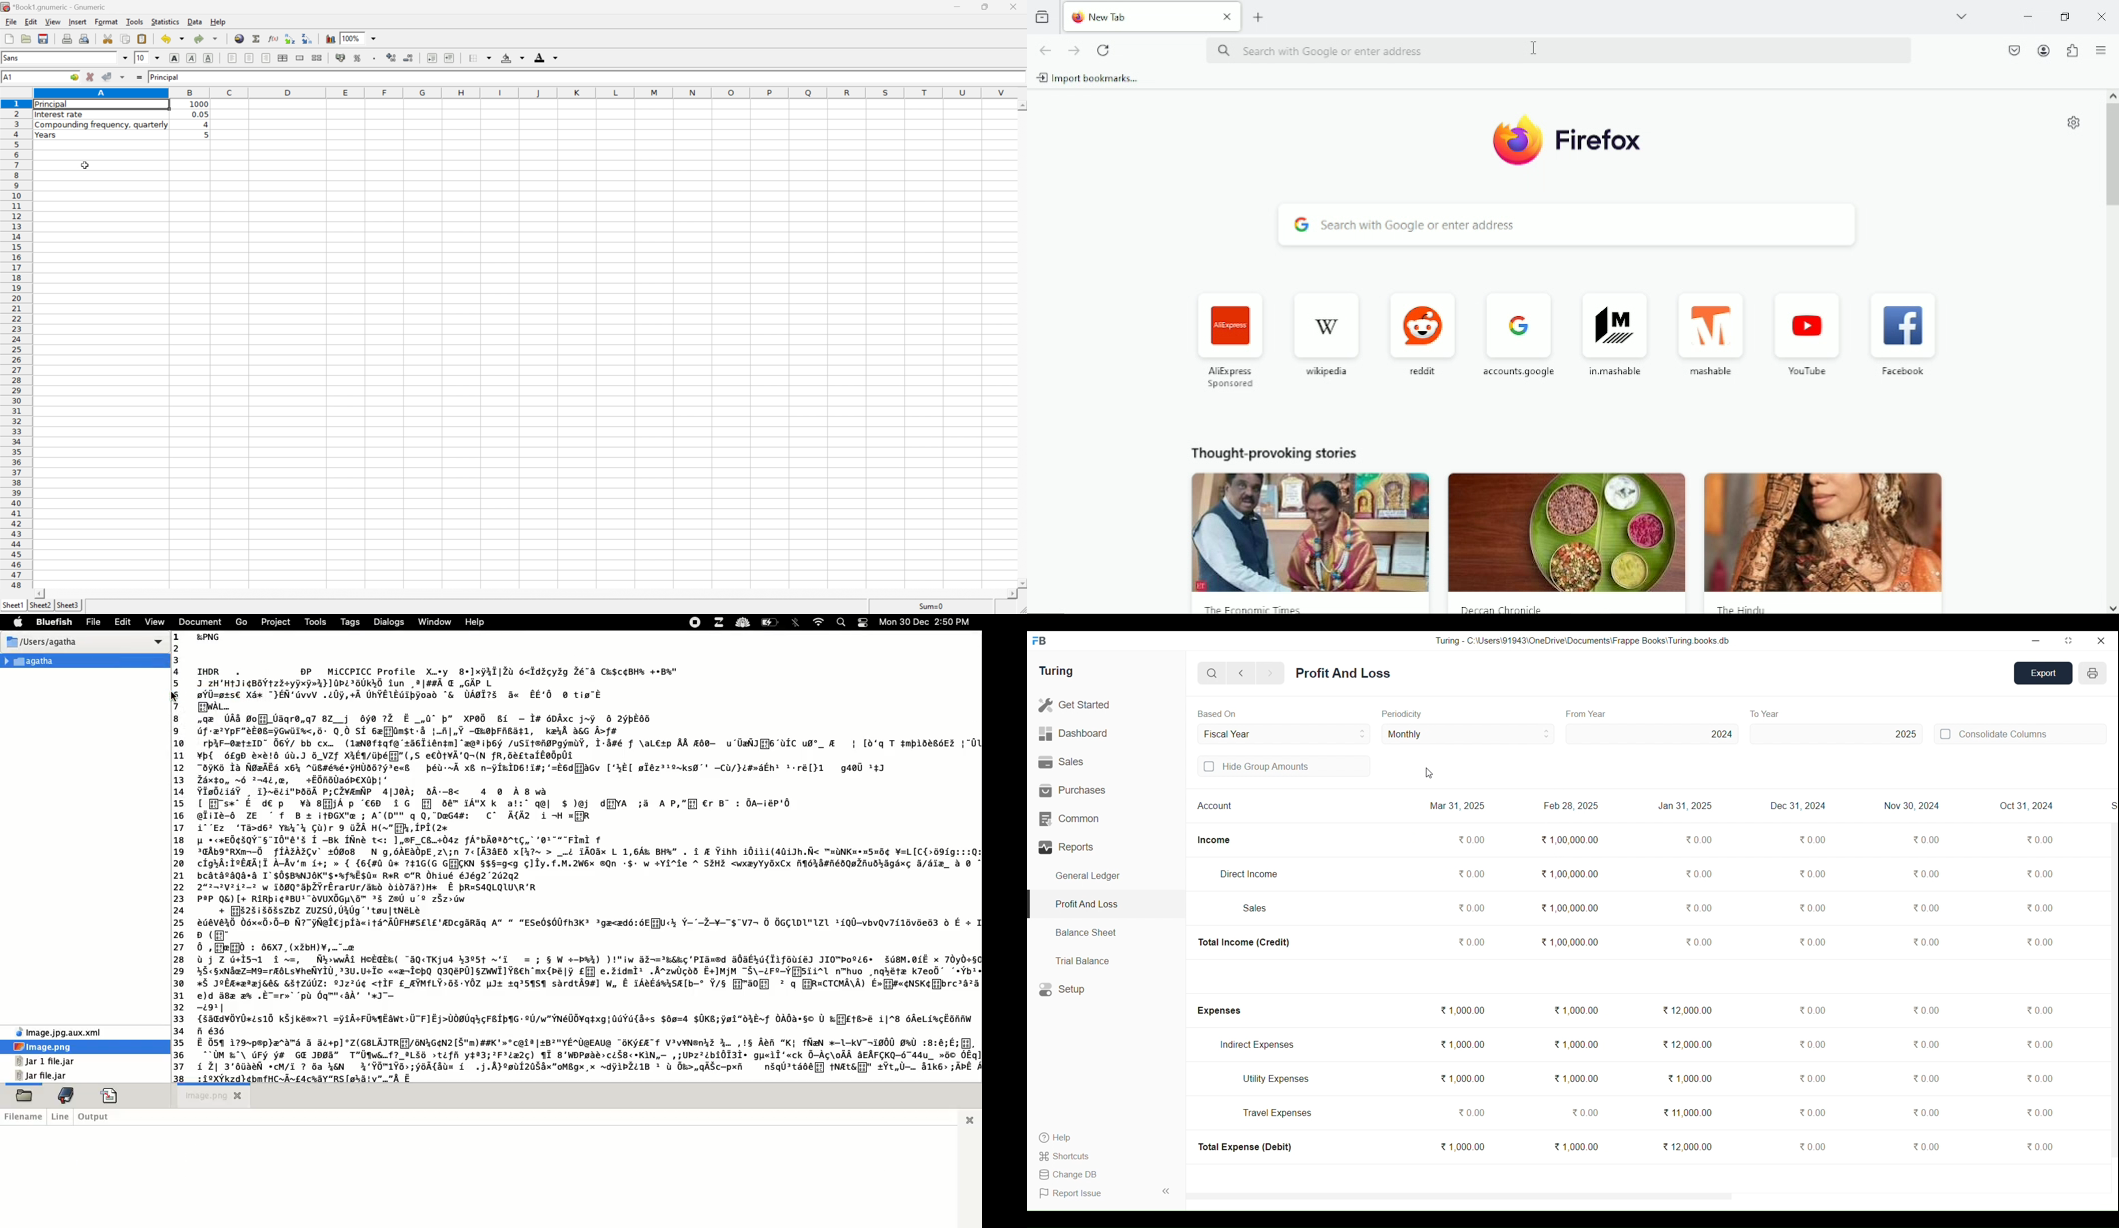 This screenshot has height=1232, width=2128. What do you see at coordinates (1812, 943) in the screenshot?
I see `0.00` at bounding box center [1812, 943].